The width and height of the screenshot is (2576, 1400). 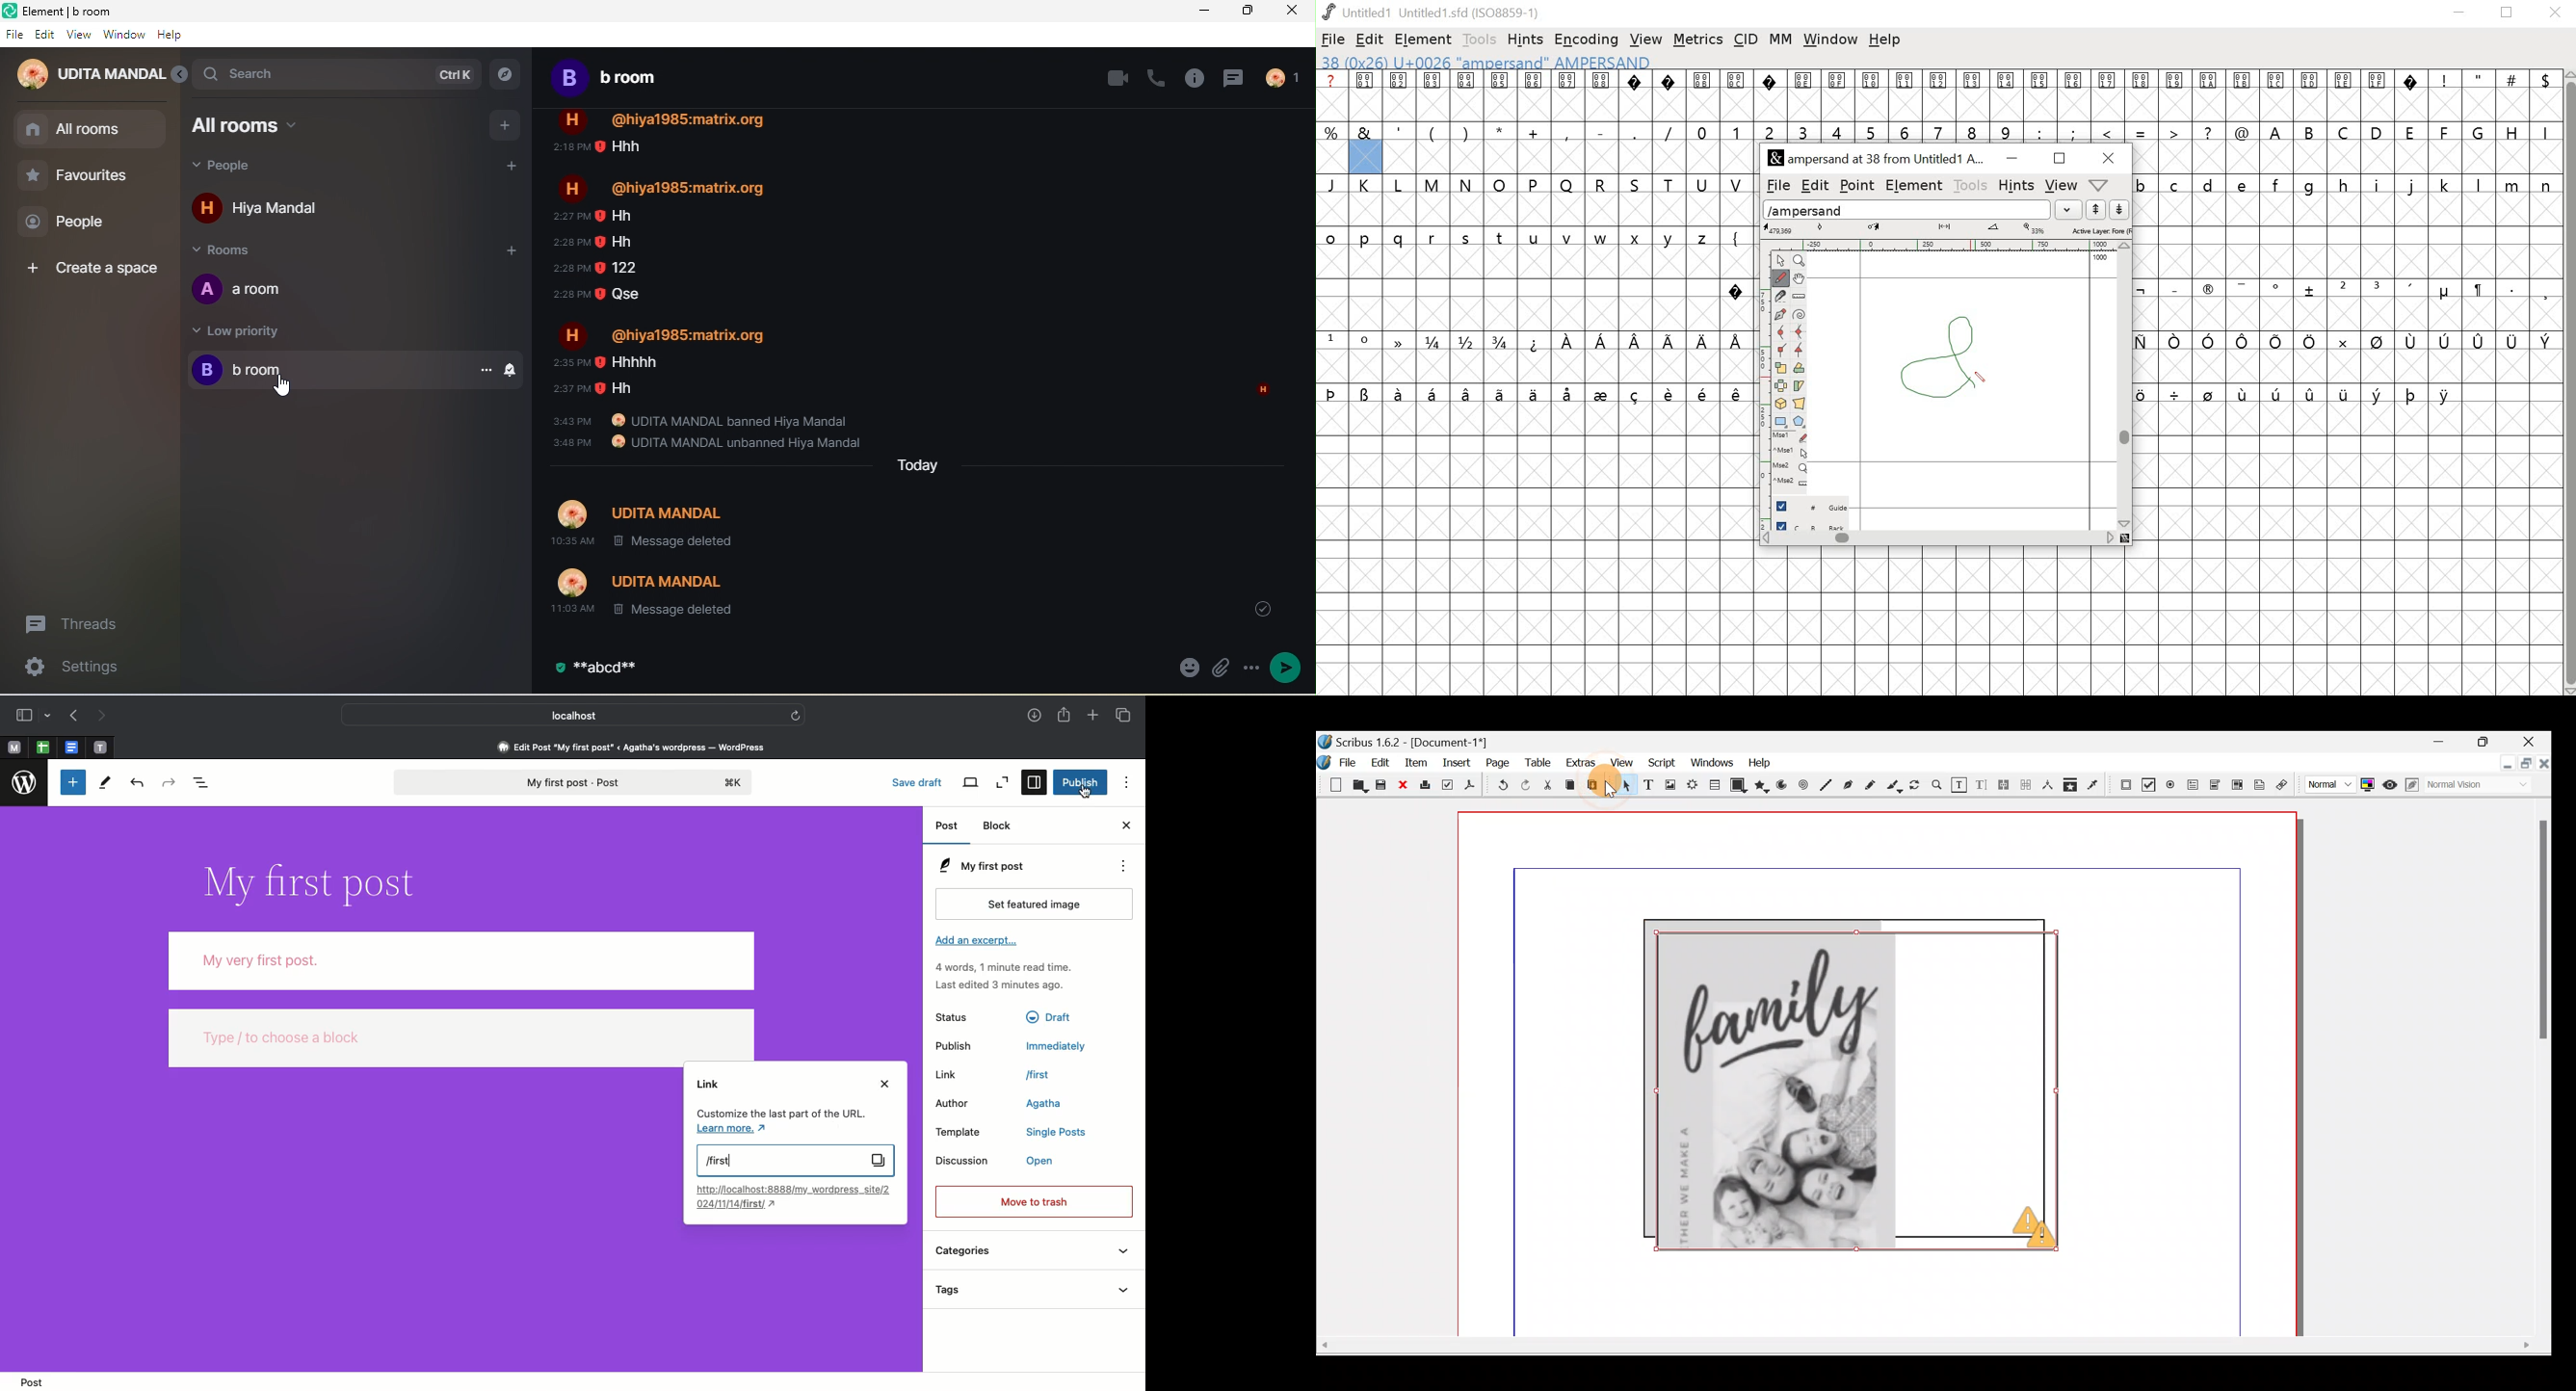 What do you see at coordinates (2343, 288) in the screenshot?
I see `2` at bounding box center [2343, 288].